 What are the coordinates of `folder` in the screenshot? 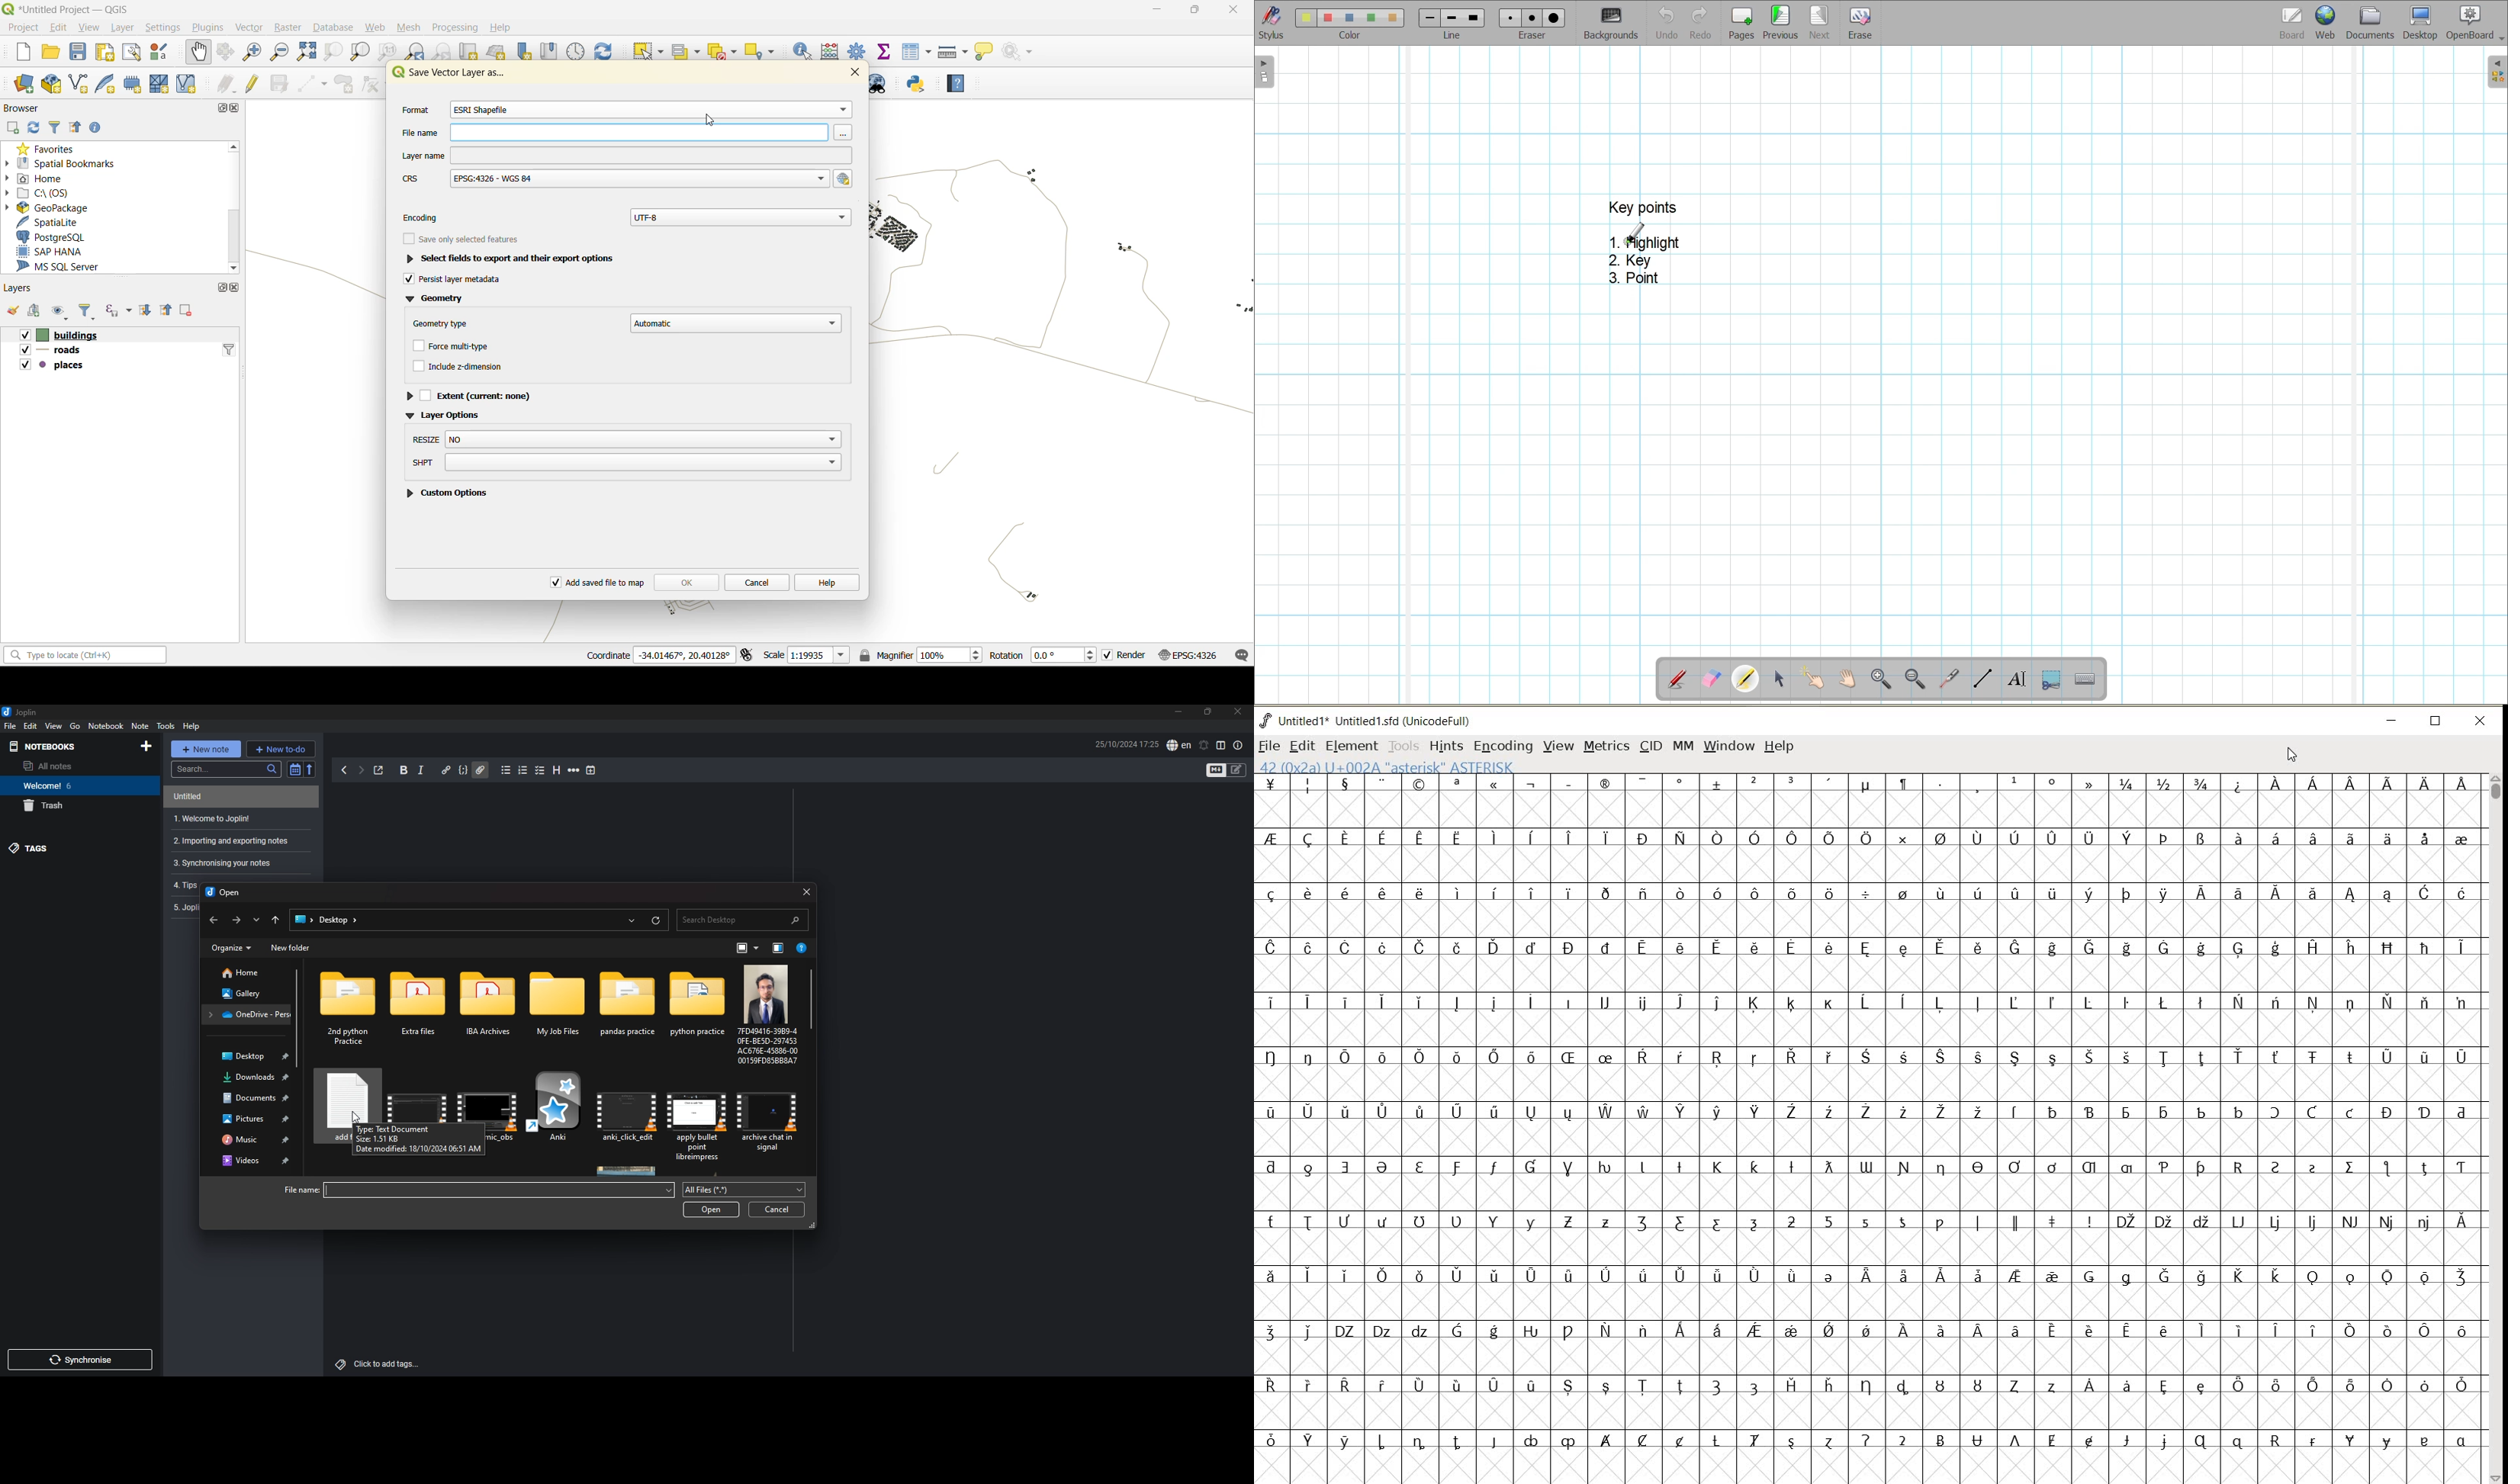 It's located at (248, 1013).